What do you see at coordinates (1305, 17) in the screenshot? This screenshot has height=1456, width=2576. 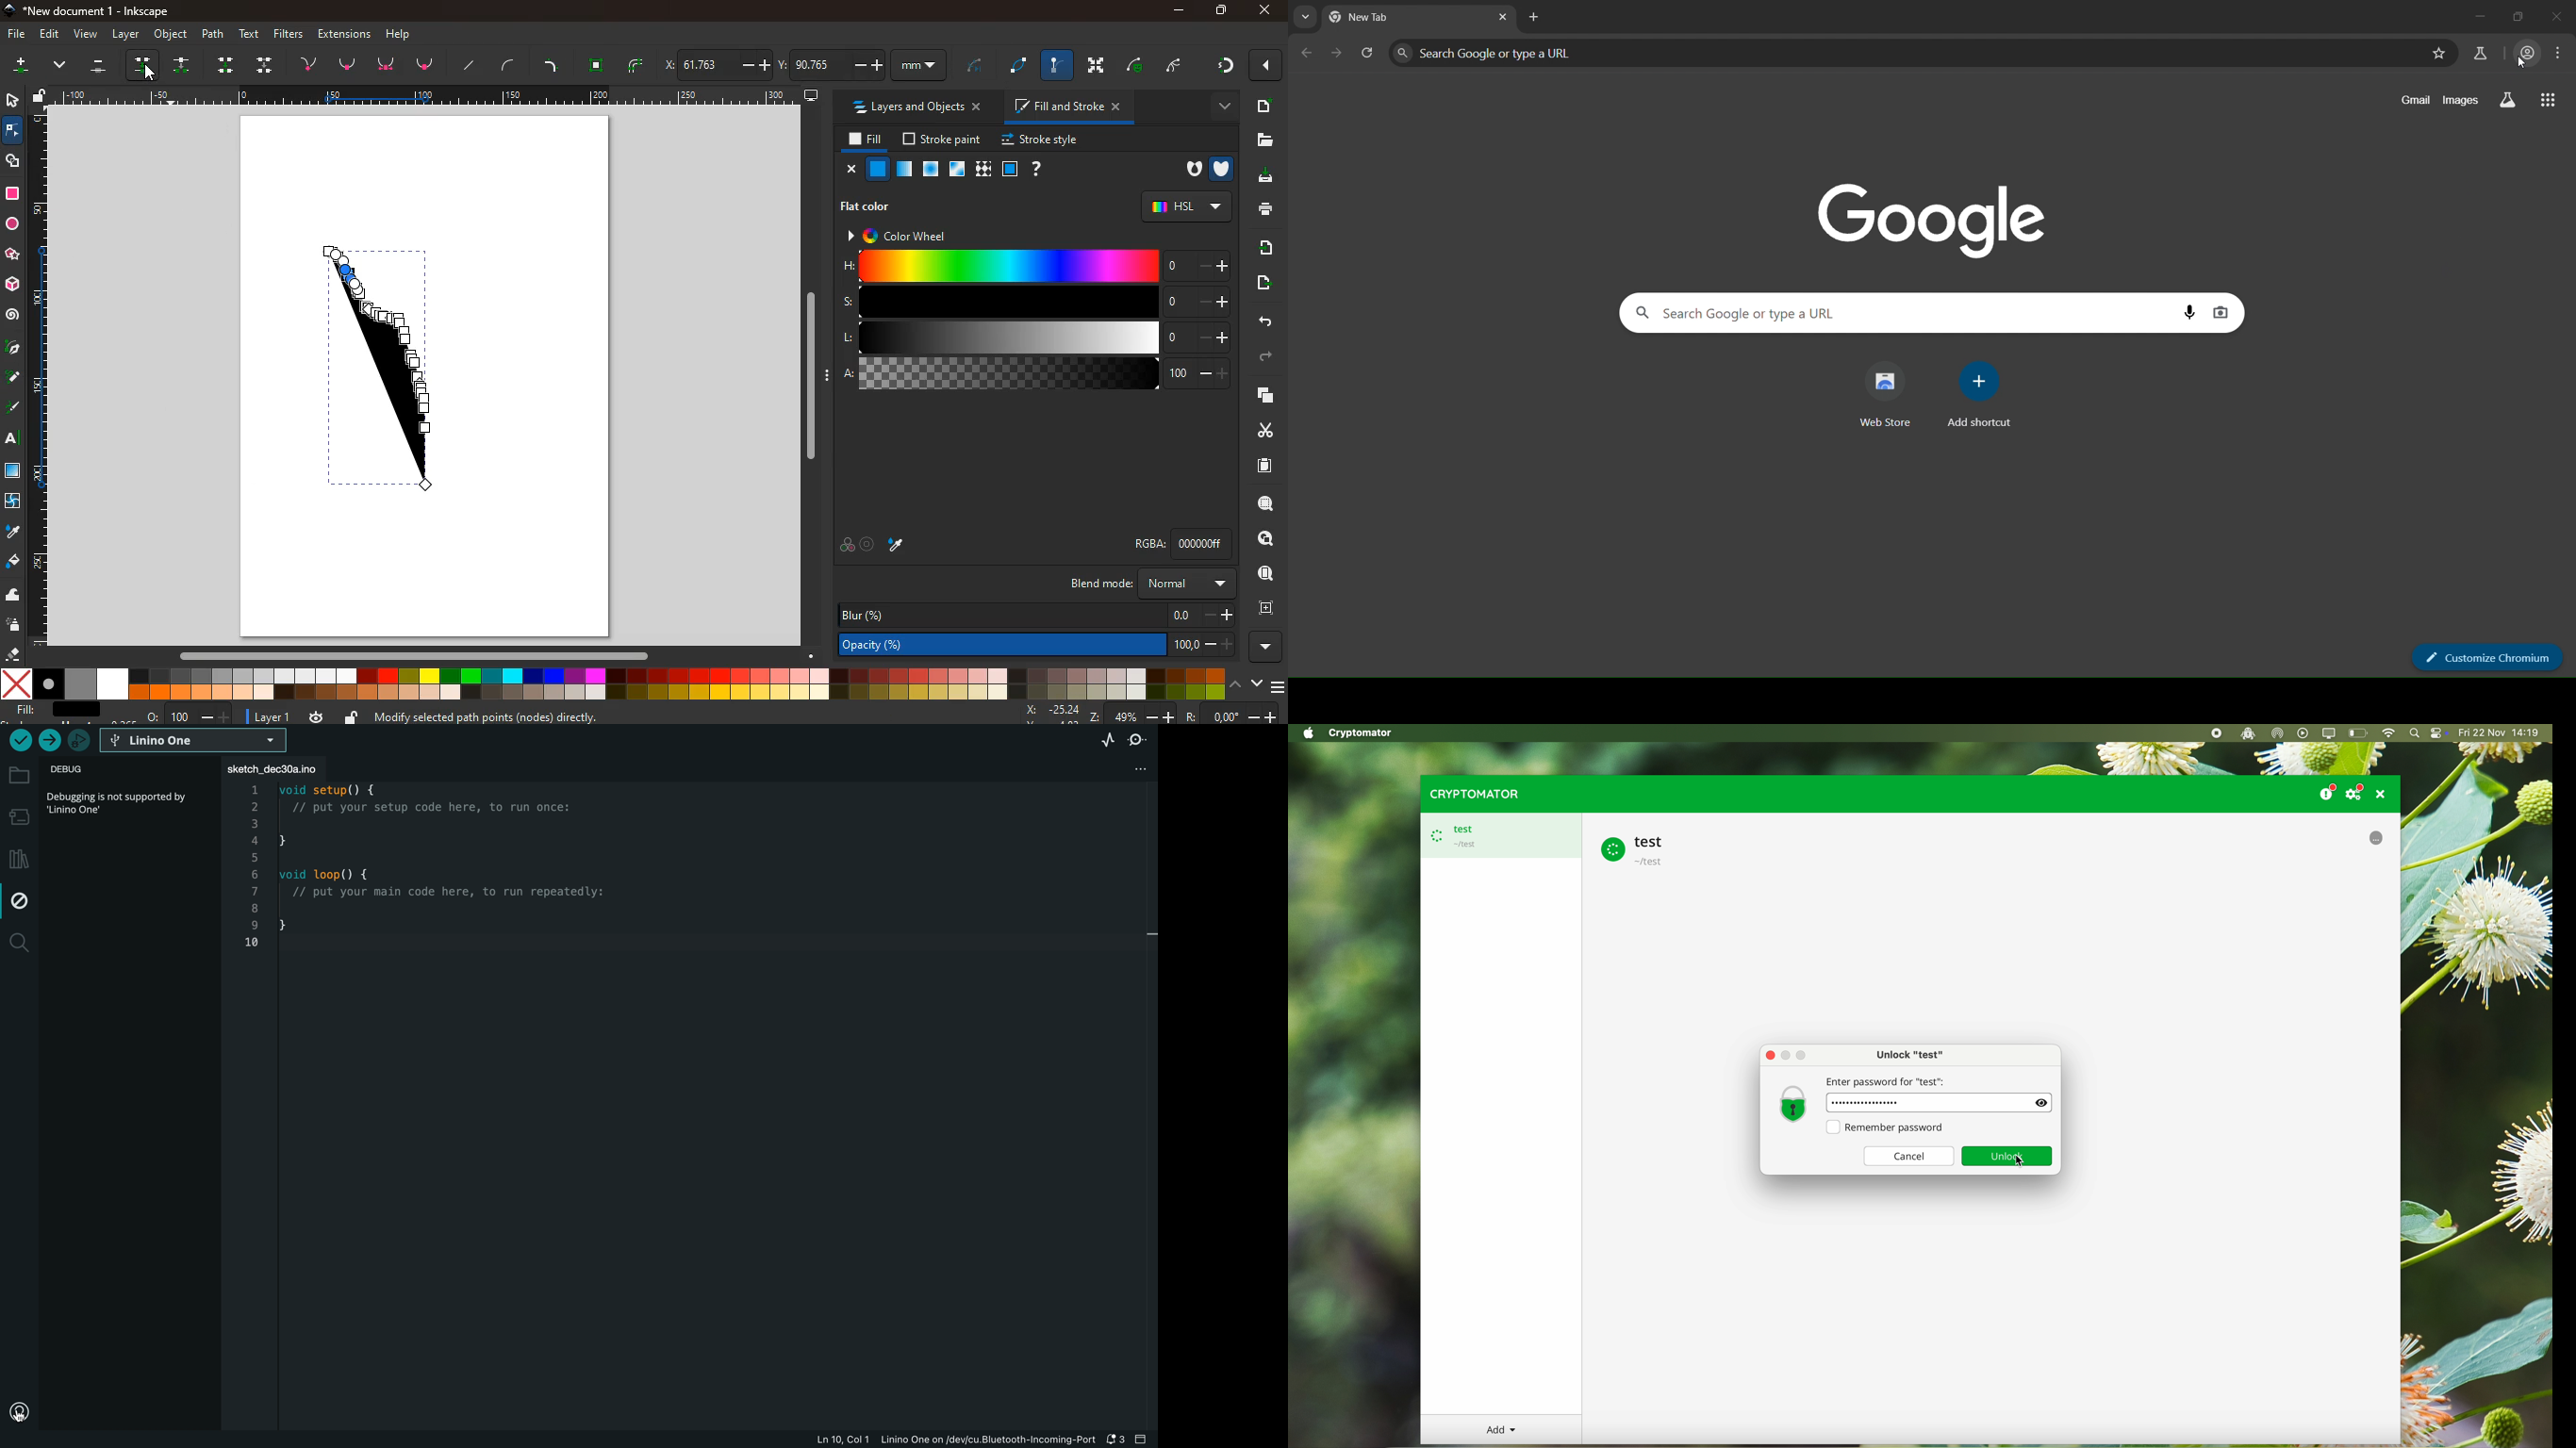 I see `search tabs` at bounding box center [1305, 17].